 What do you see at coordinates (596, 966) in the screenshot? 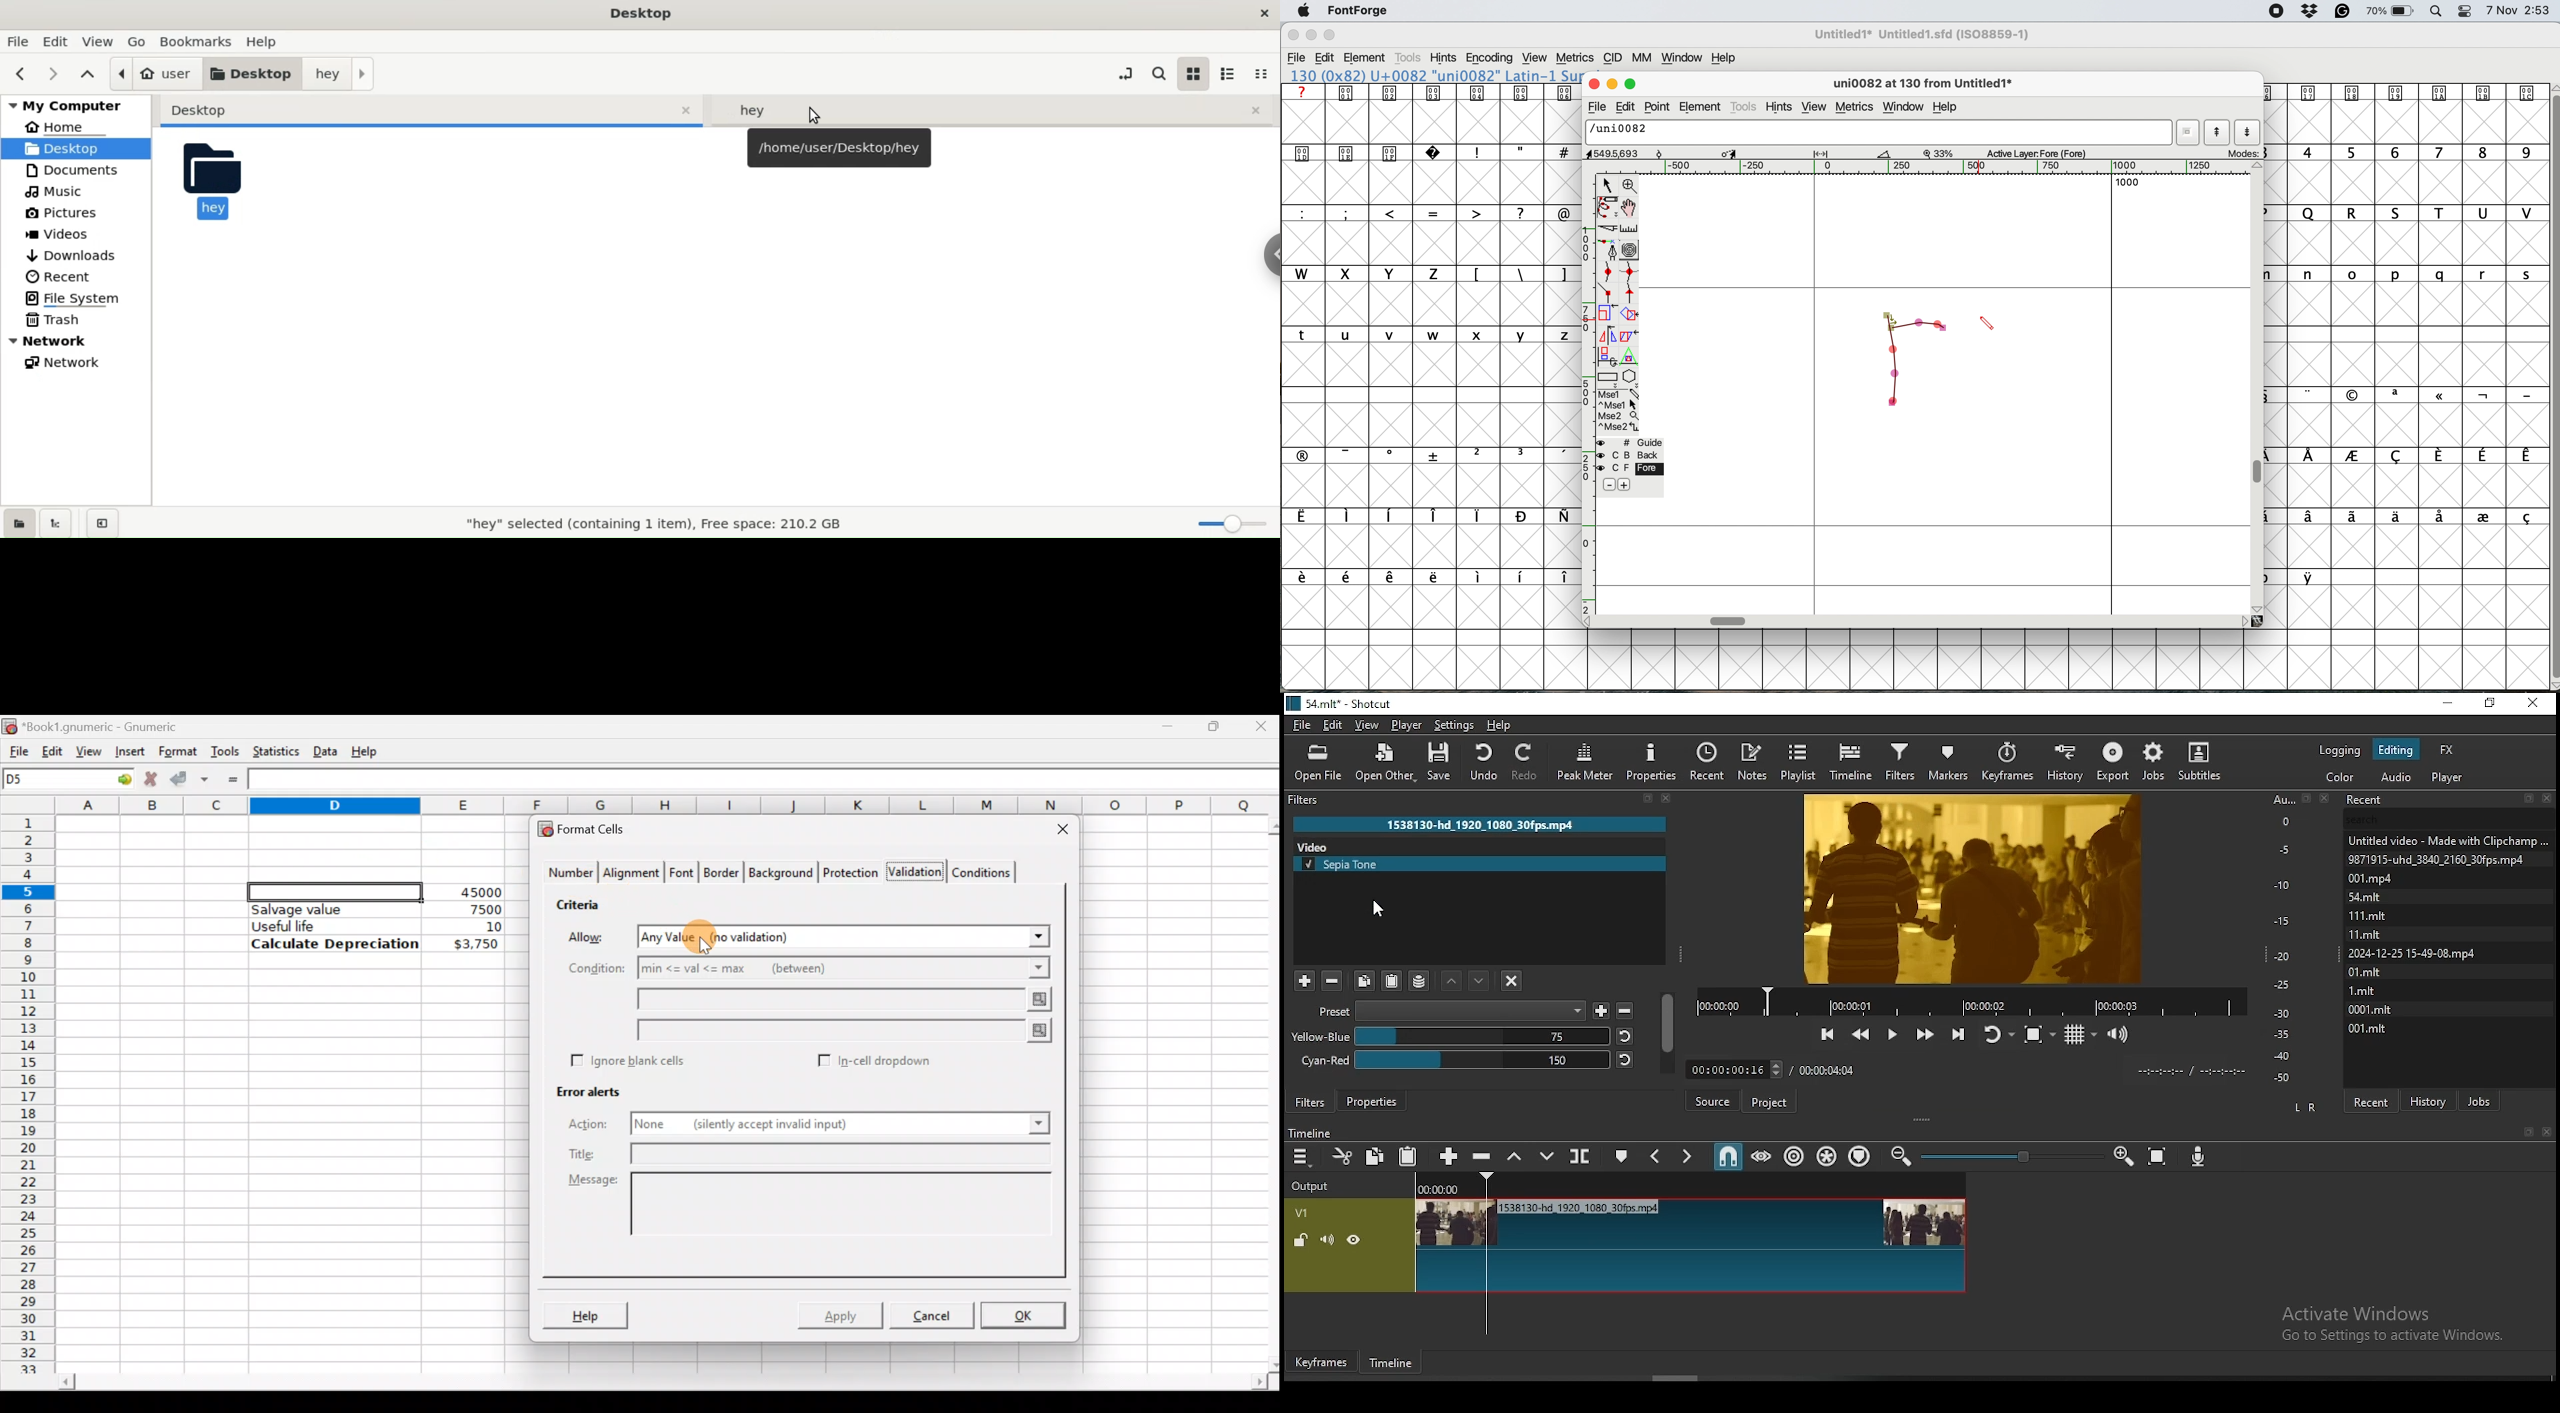
I see `Condition` at bounding box center [596, 966].